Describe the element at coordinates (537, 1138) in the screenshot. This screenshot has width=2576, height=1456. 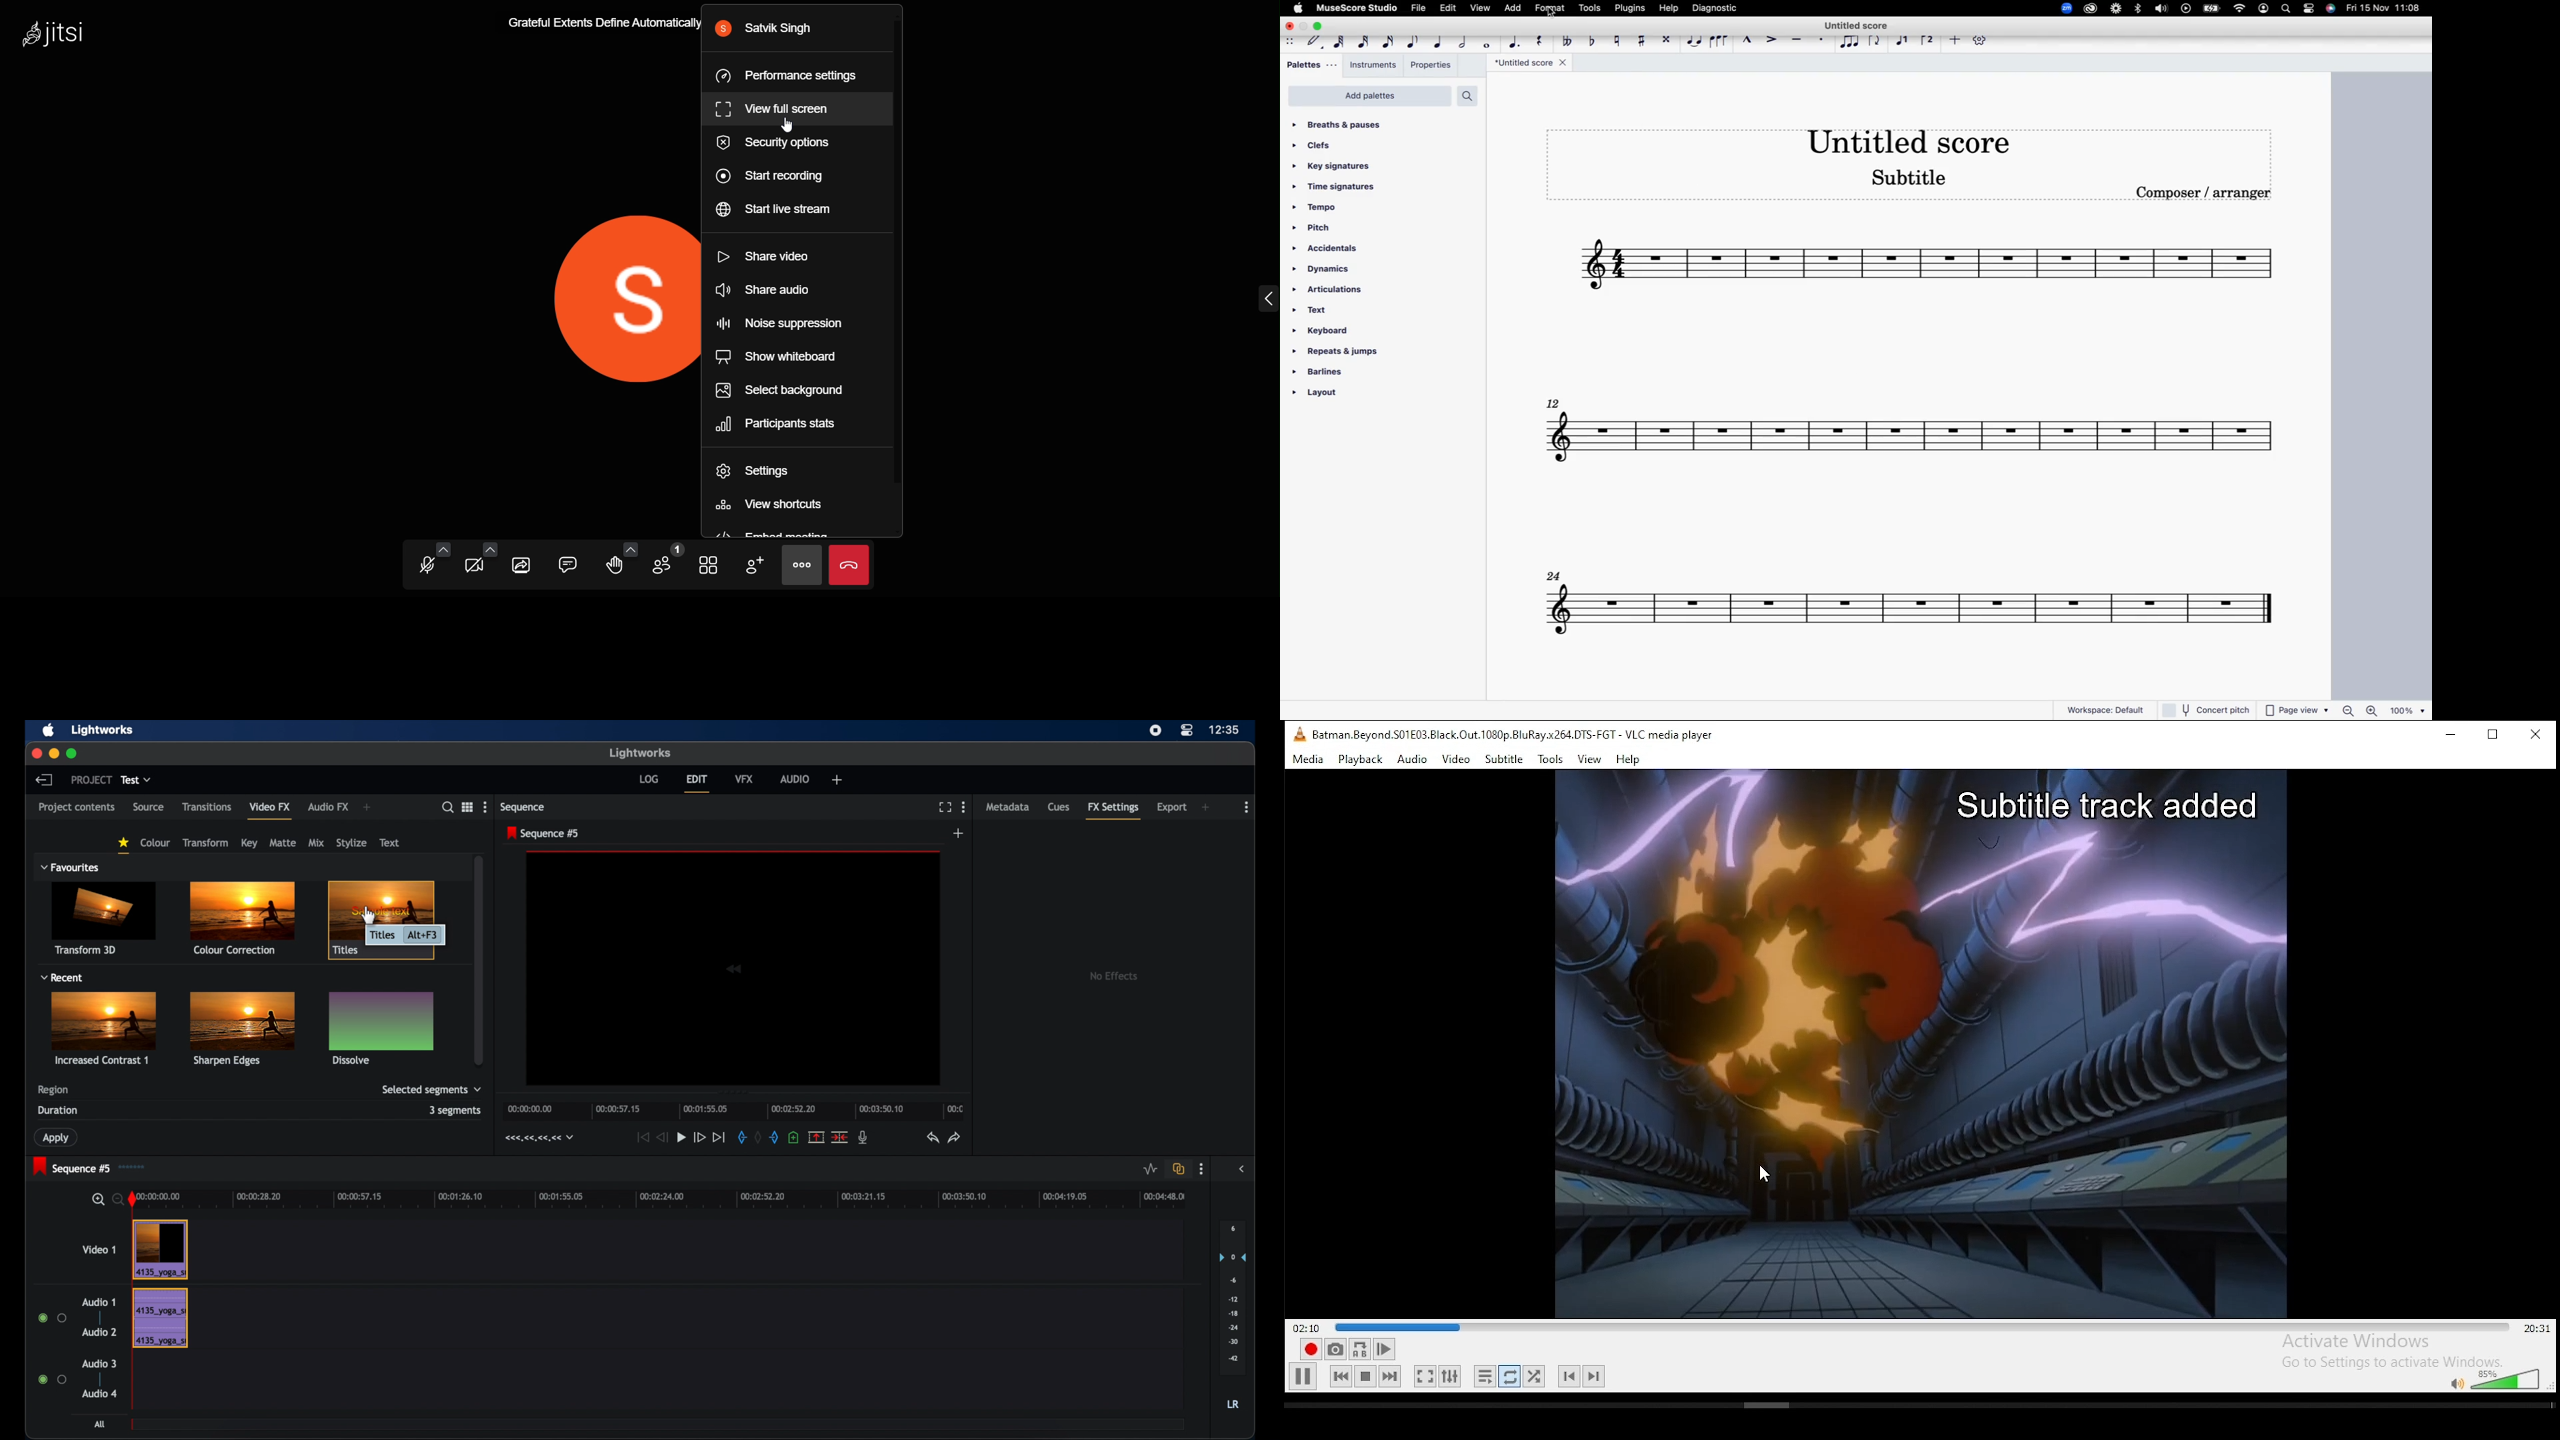
I see `timecodes` at that location.